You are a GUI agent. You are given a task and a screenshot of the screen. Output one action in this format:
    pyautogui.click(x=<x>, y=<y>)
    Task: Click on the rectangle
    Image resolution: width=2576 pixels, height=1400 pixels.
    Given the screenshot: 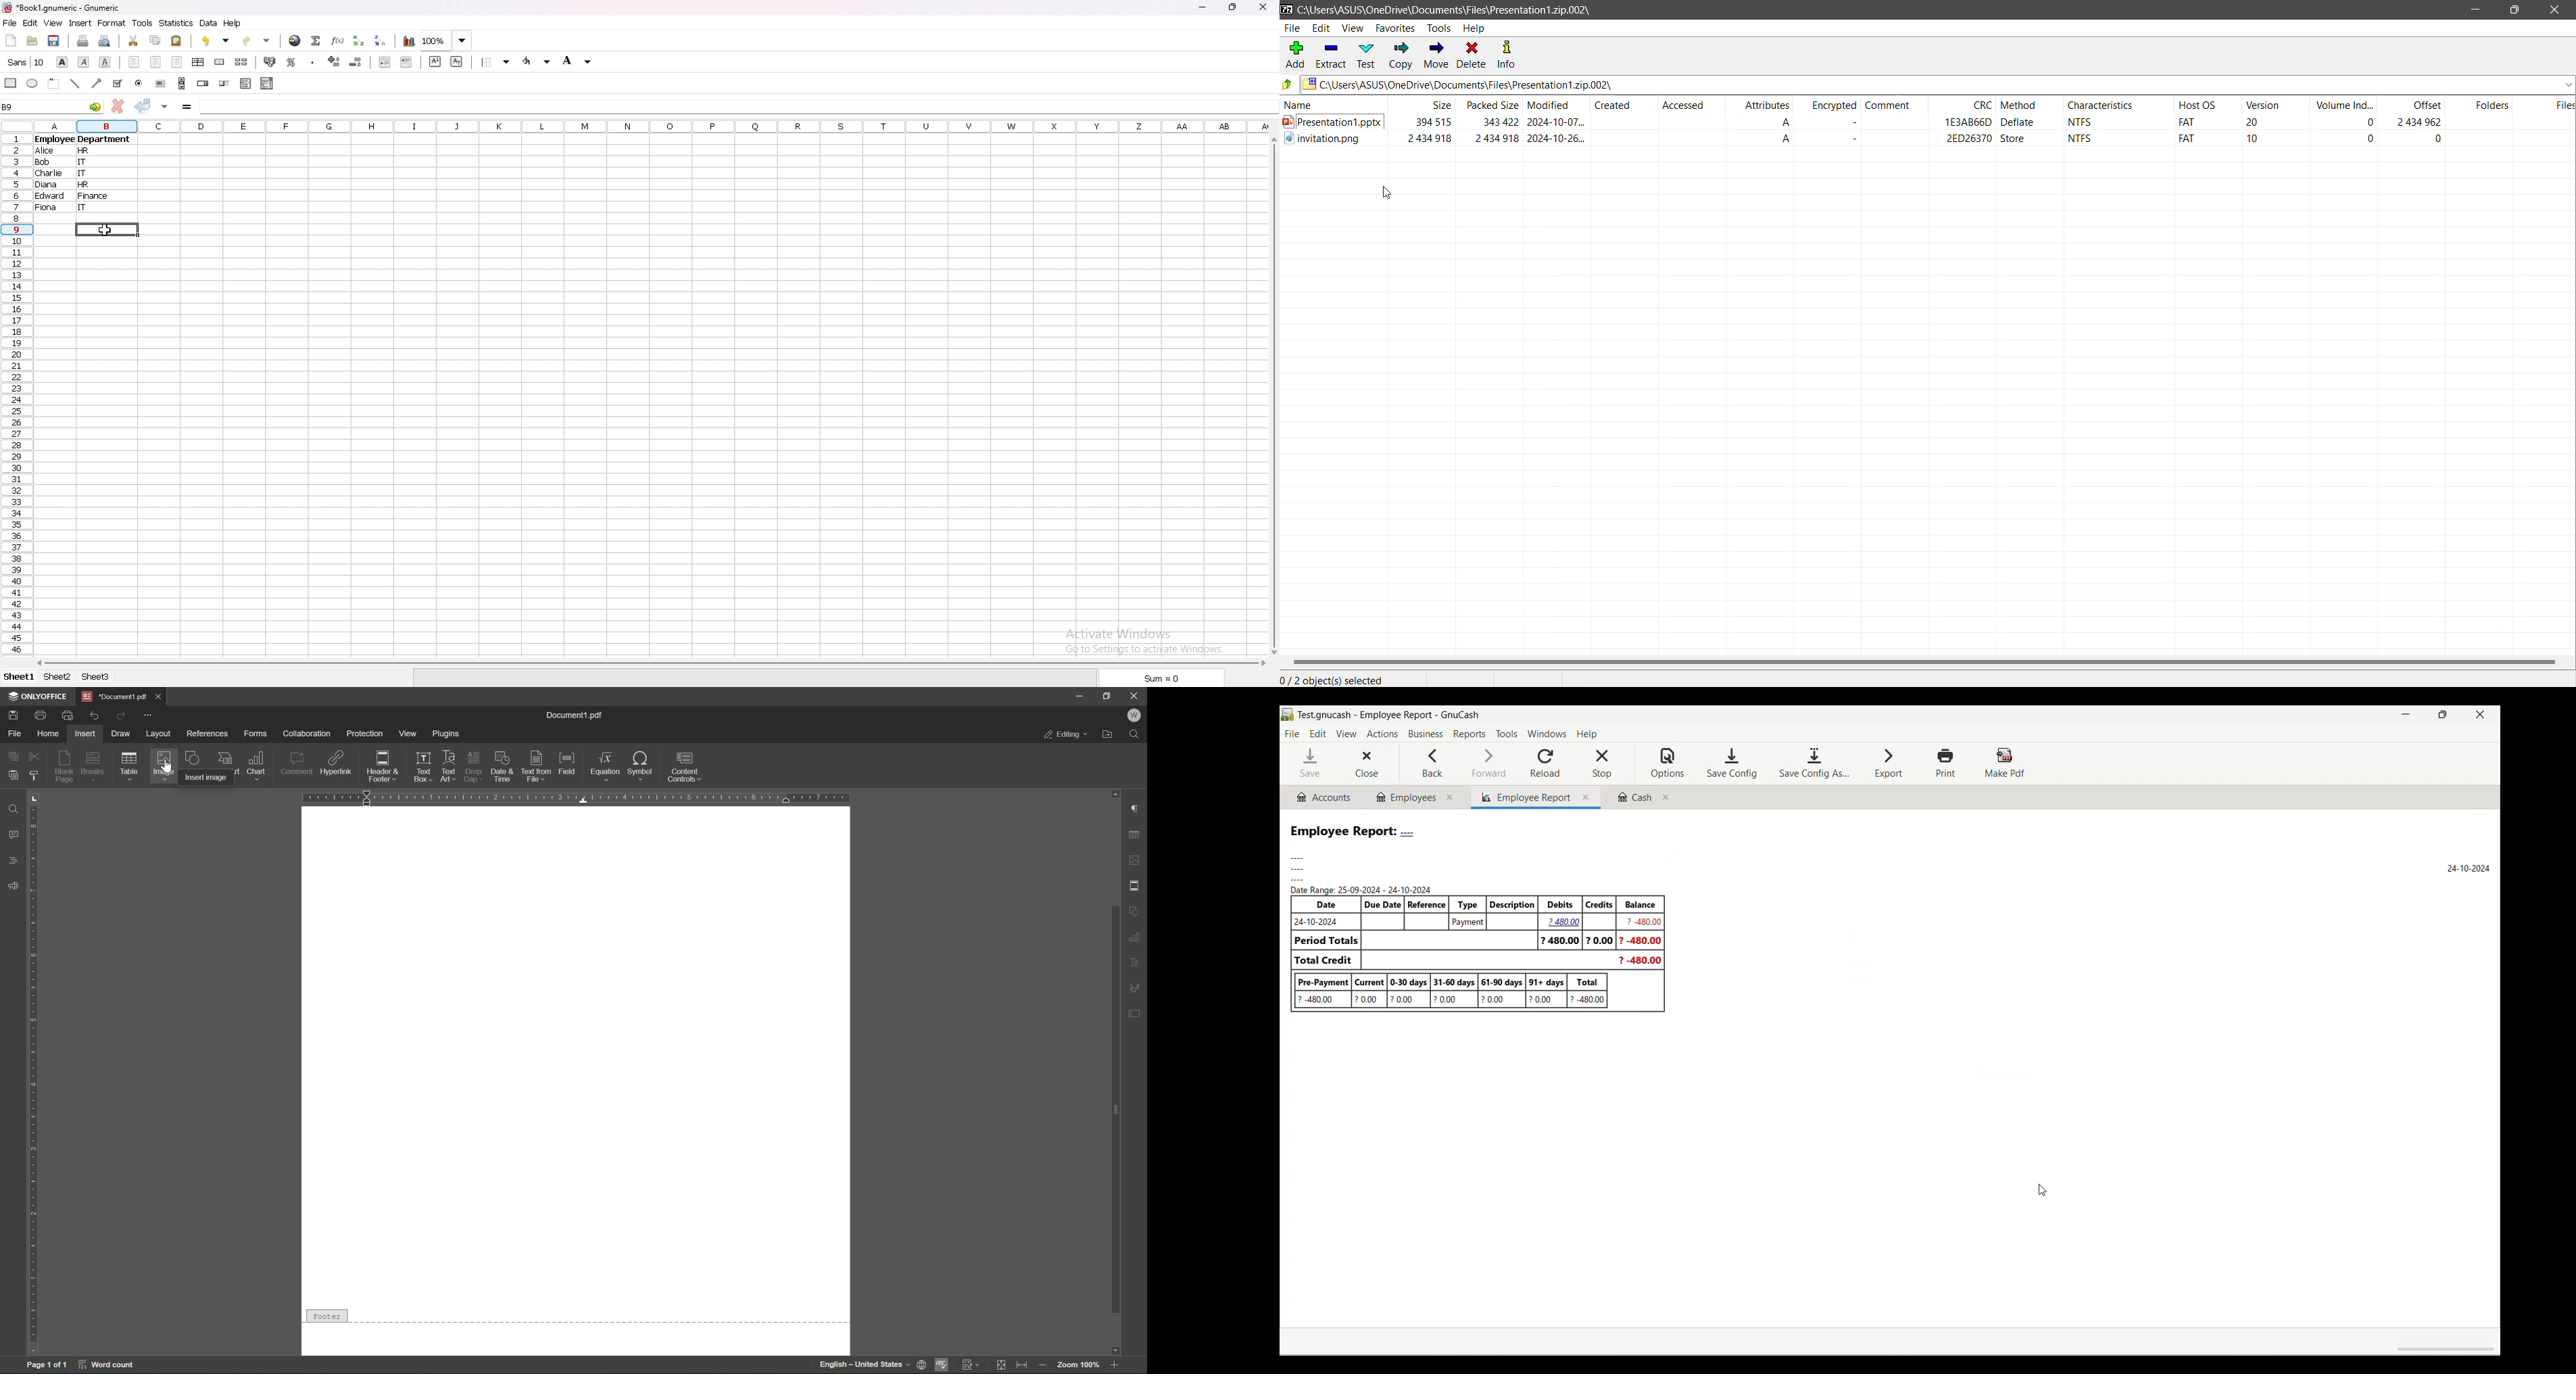 What is the action you would take?
    pyautogui.click(x=11, y=82)
    